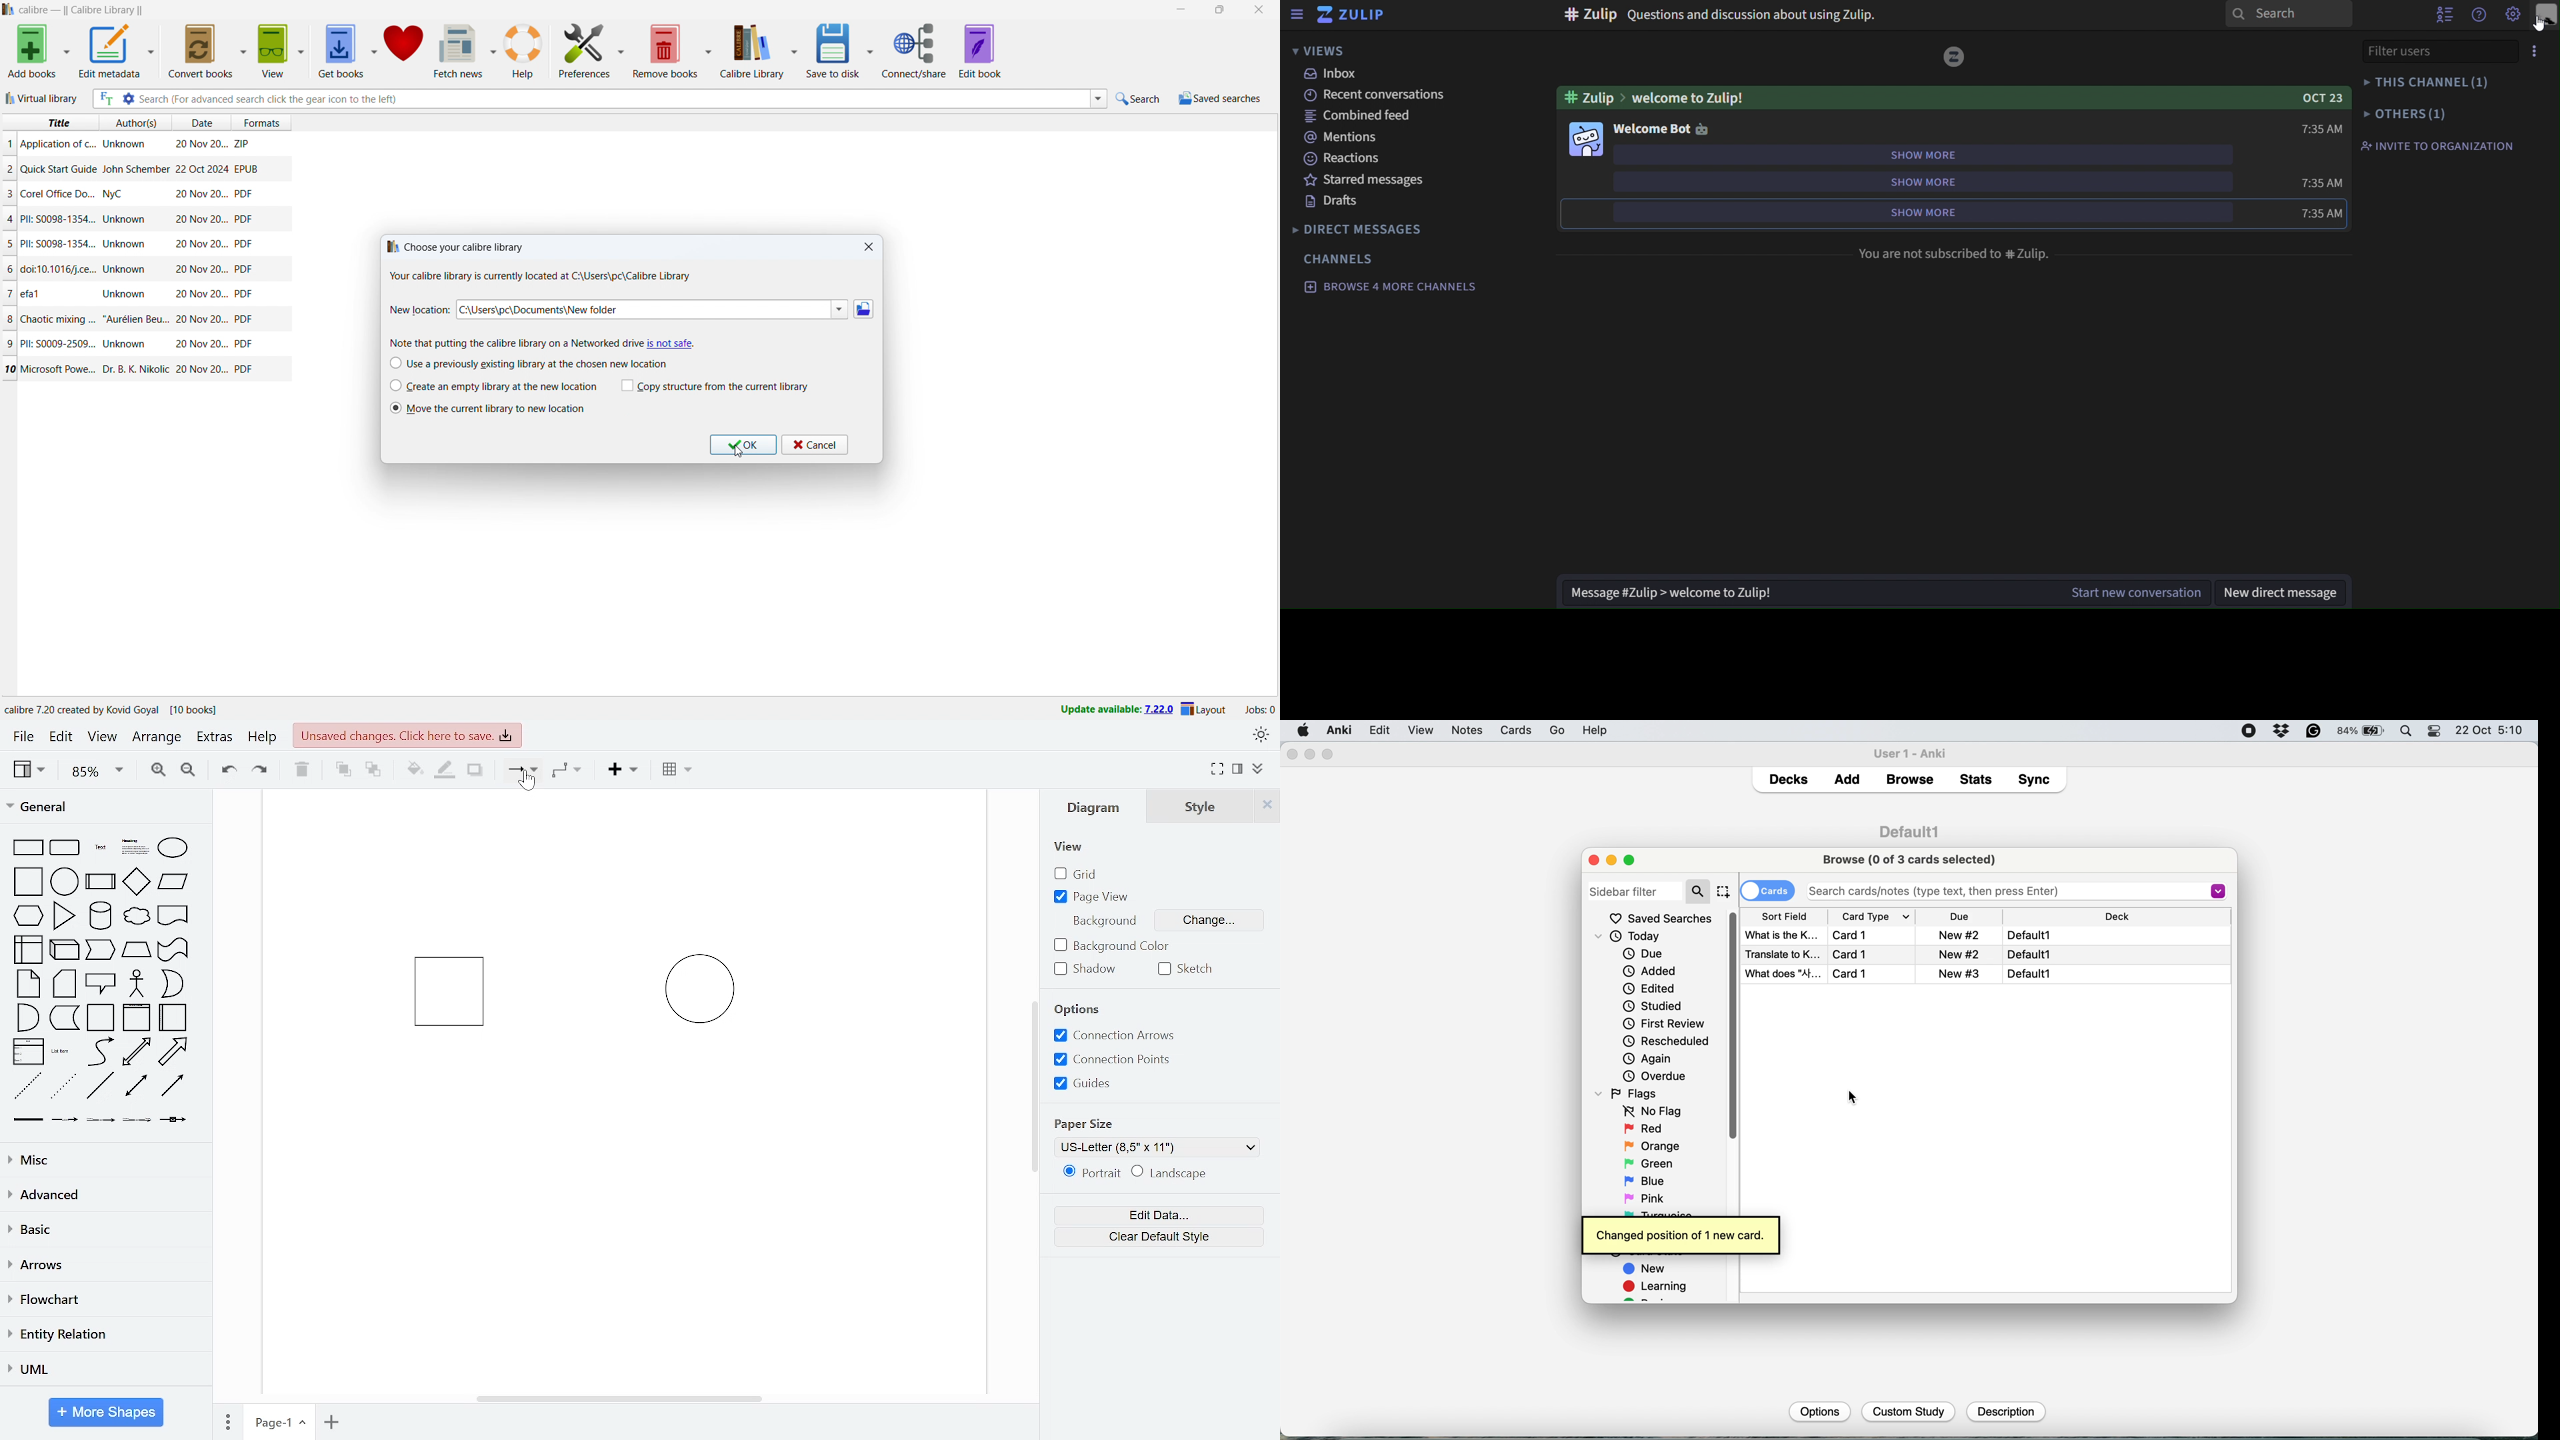 The image size is (2576, 1456). I want to click on caution, so click(670, 343).